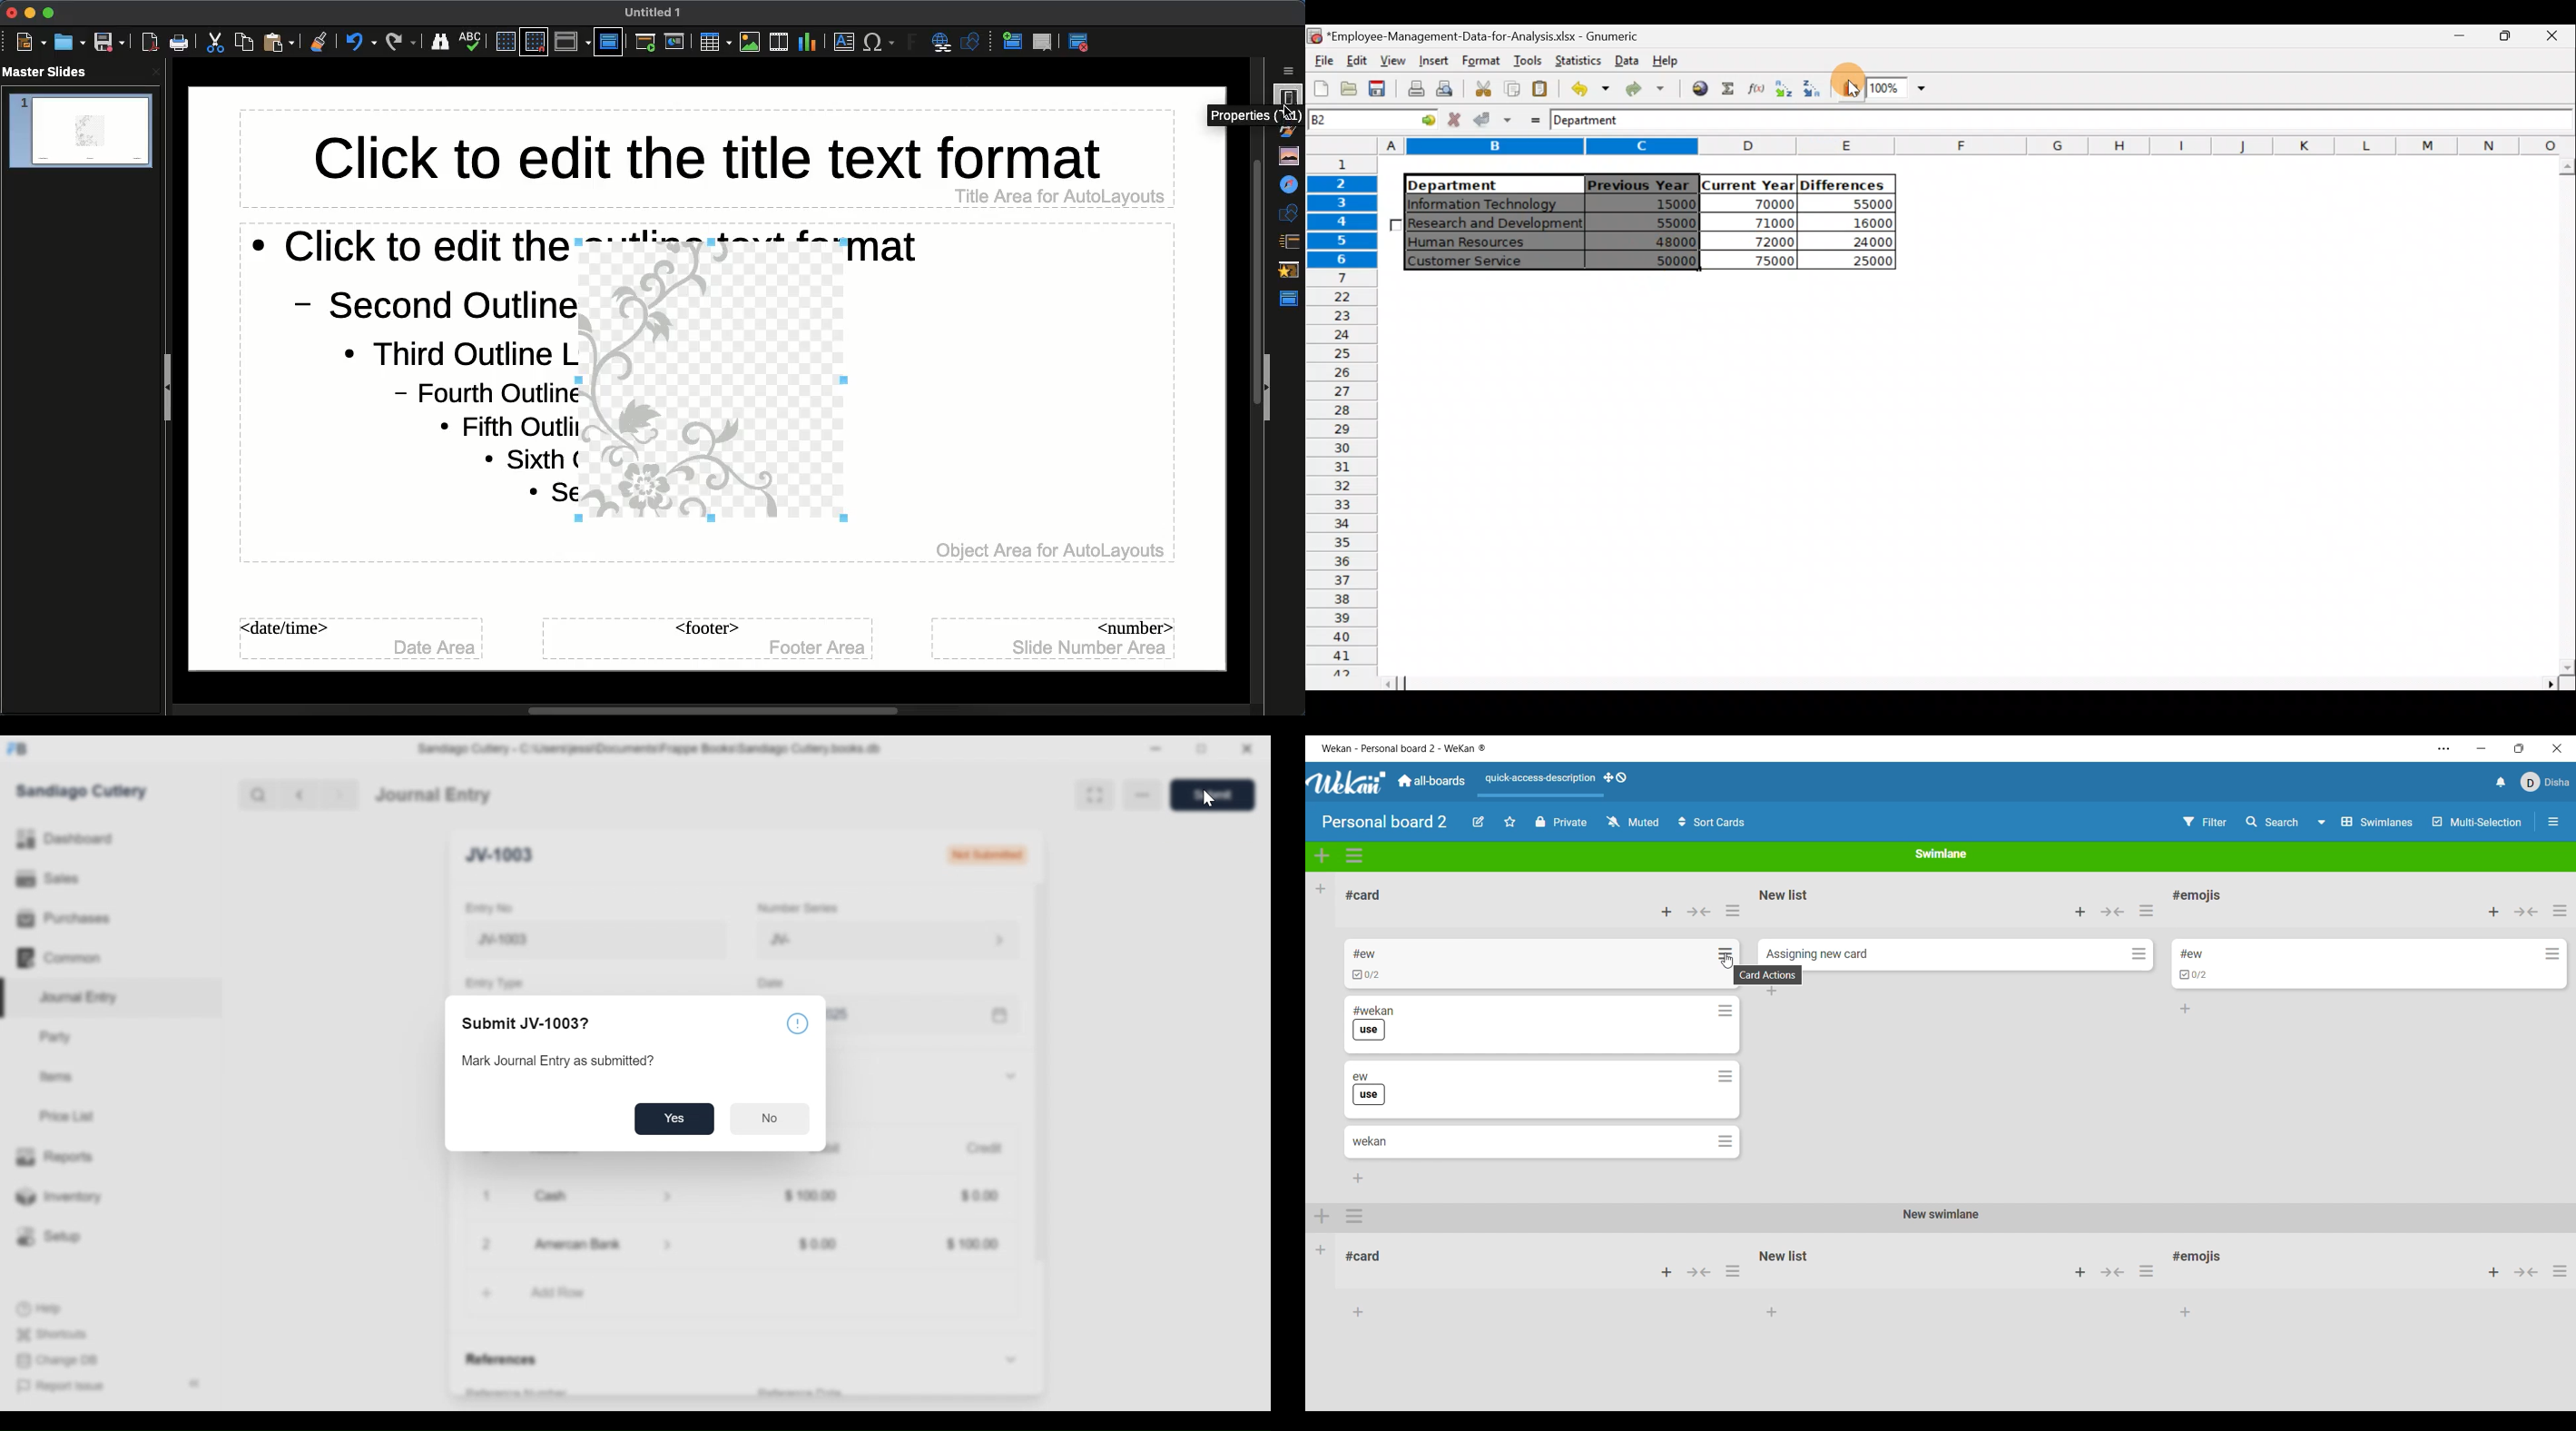 The height and width of the screenshot is (1456, 2576). Describe the element at coordinates (244, 42) in the screenshot. I see `Copy` at that location.